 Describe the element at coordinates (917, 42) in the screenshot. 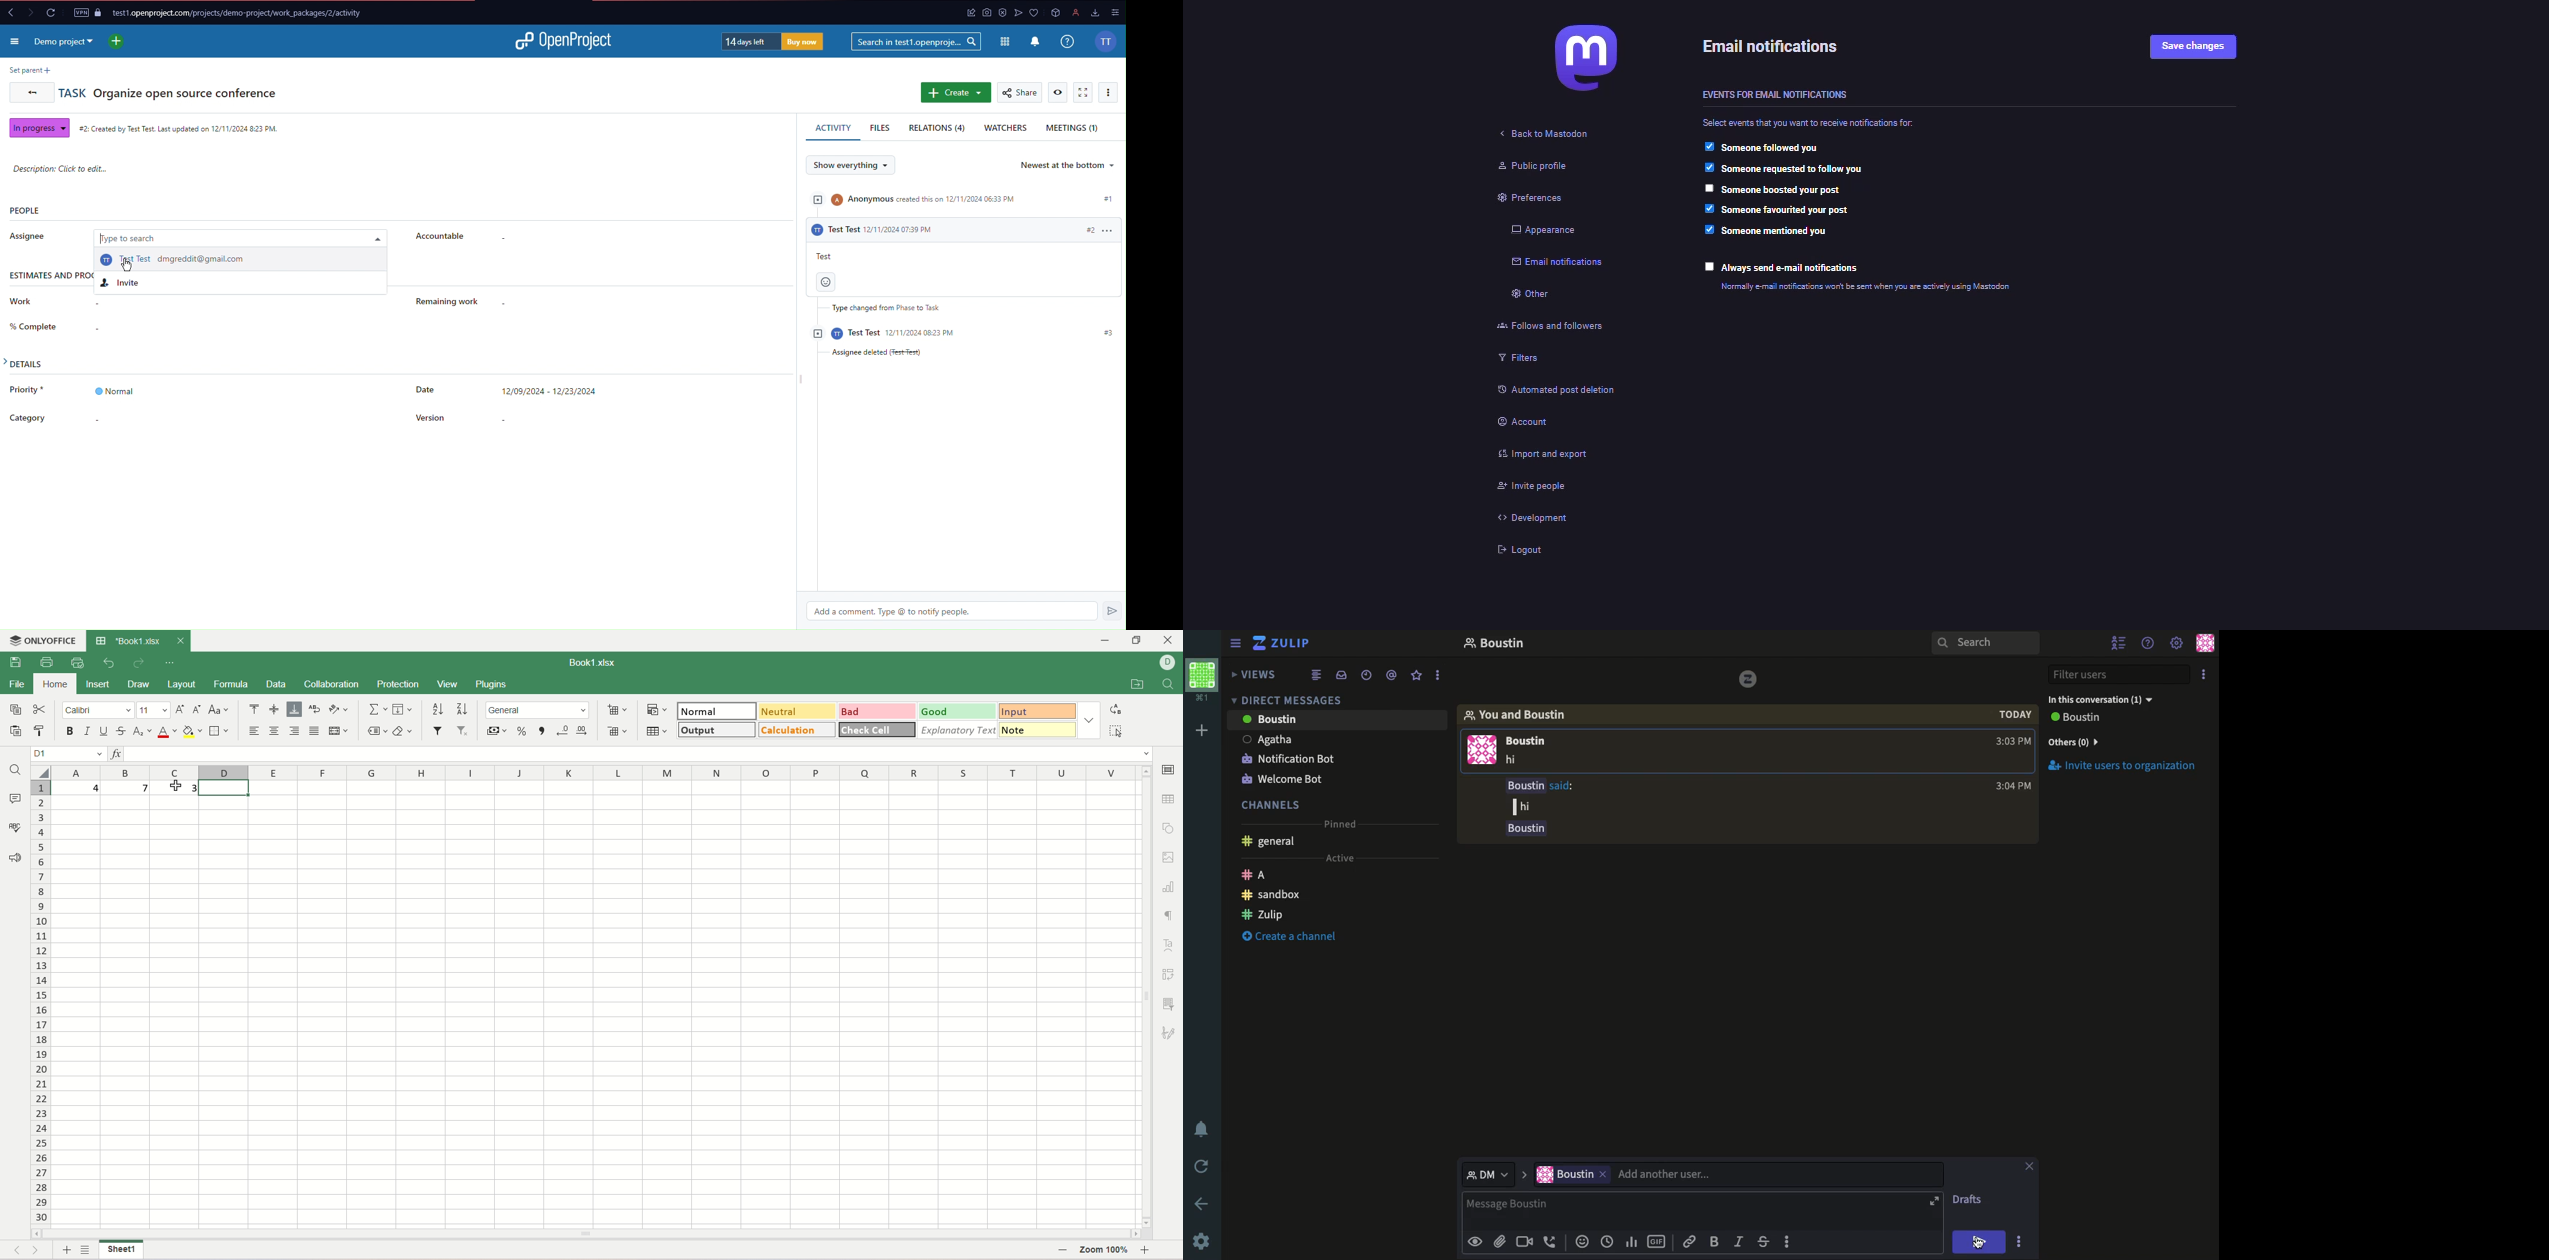

I see `Searchbar` at that location.